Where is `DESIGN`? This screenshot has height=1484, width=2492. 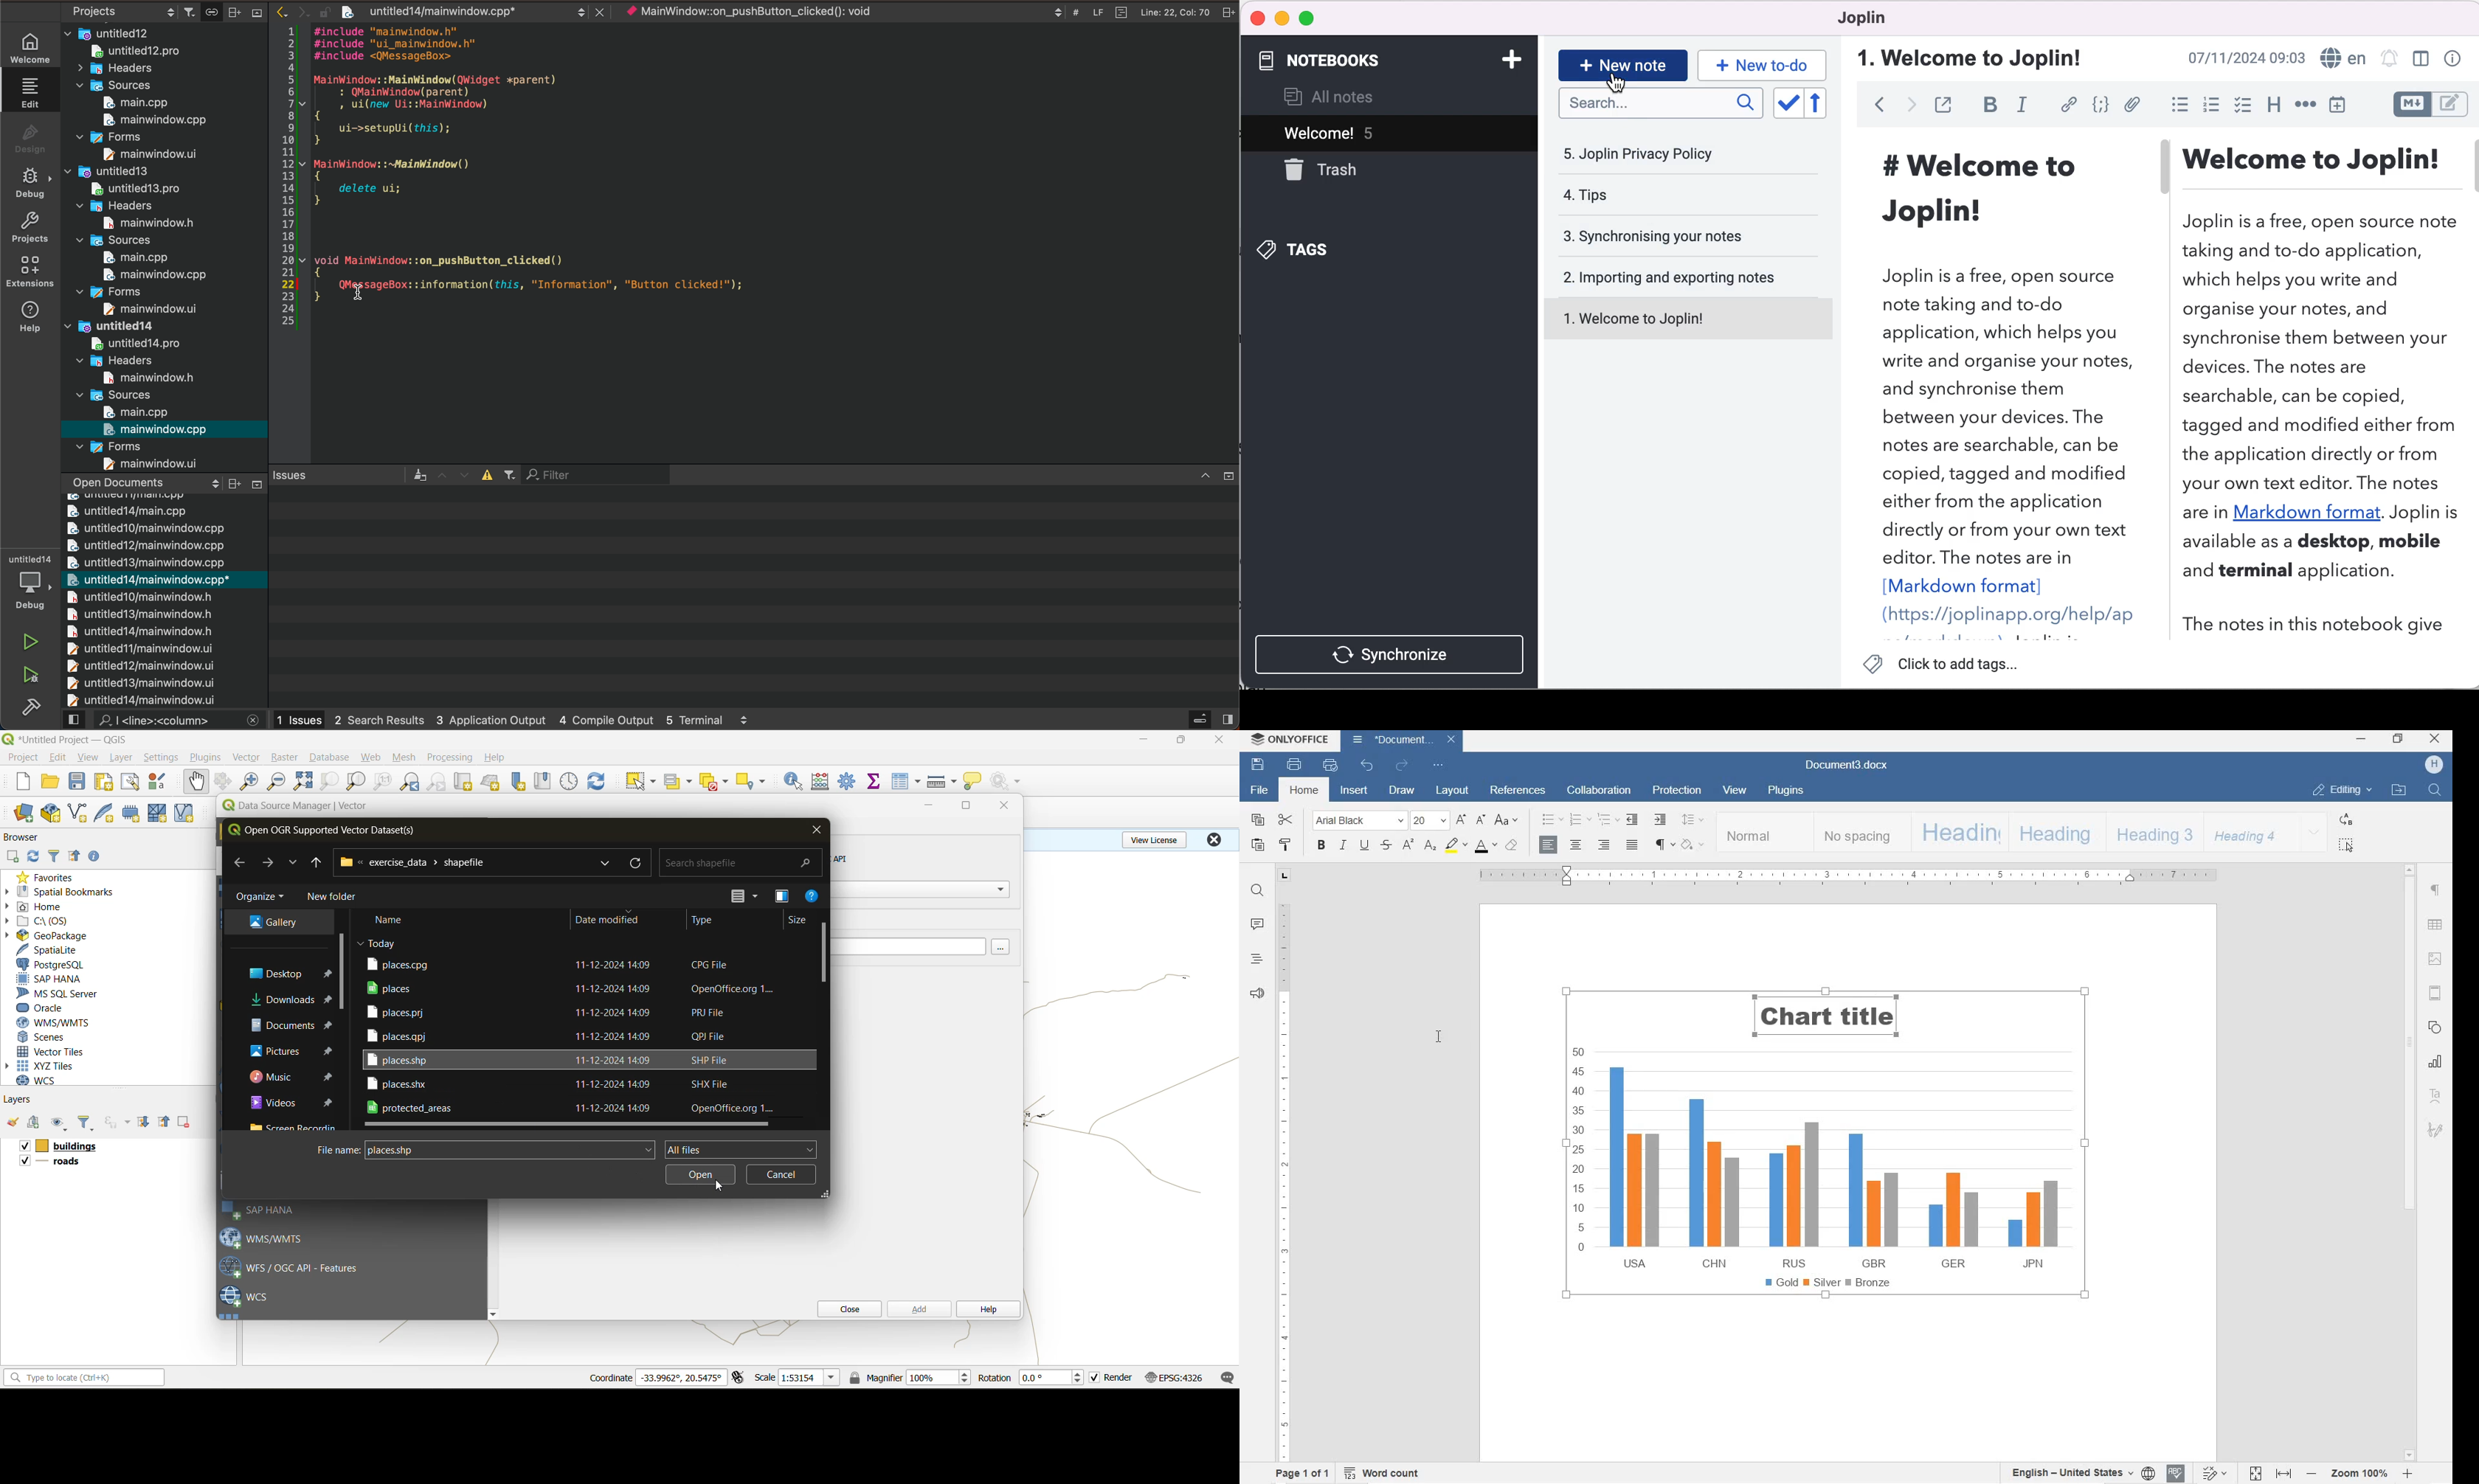
DESIGN is located at coordinates (28, 135).